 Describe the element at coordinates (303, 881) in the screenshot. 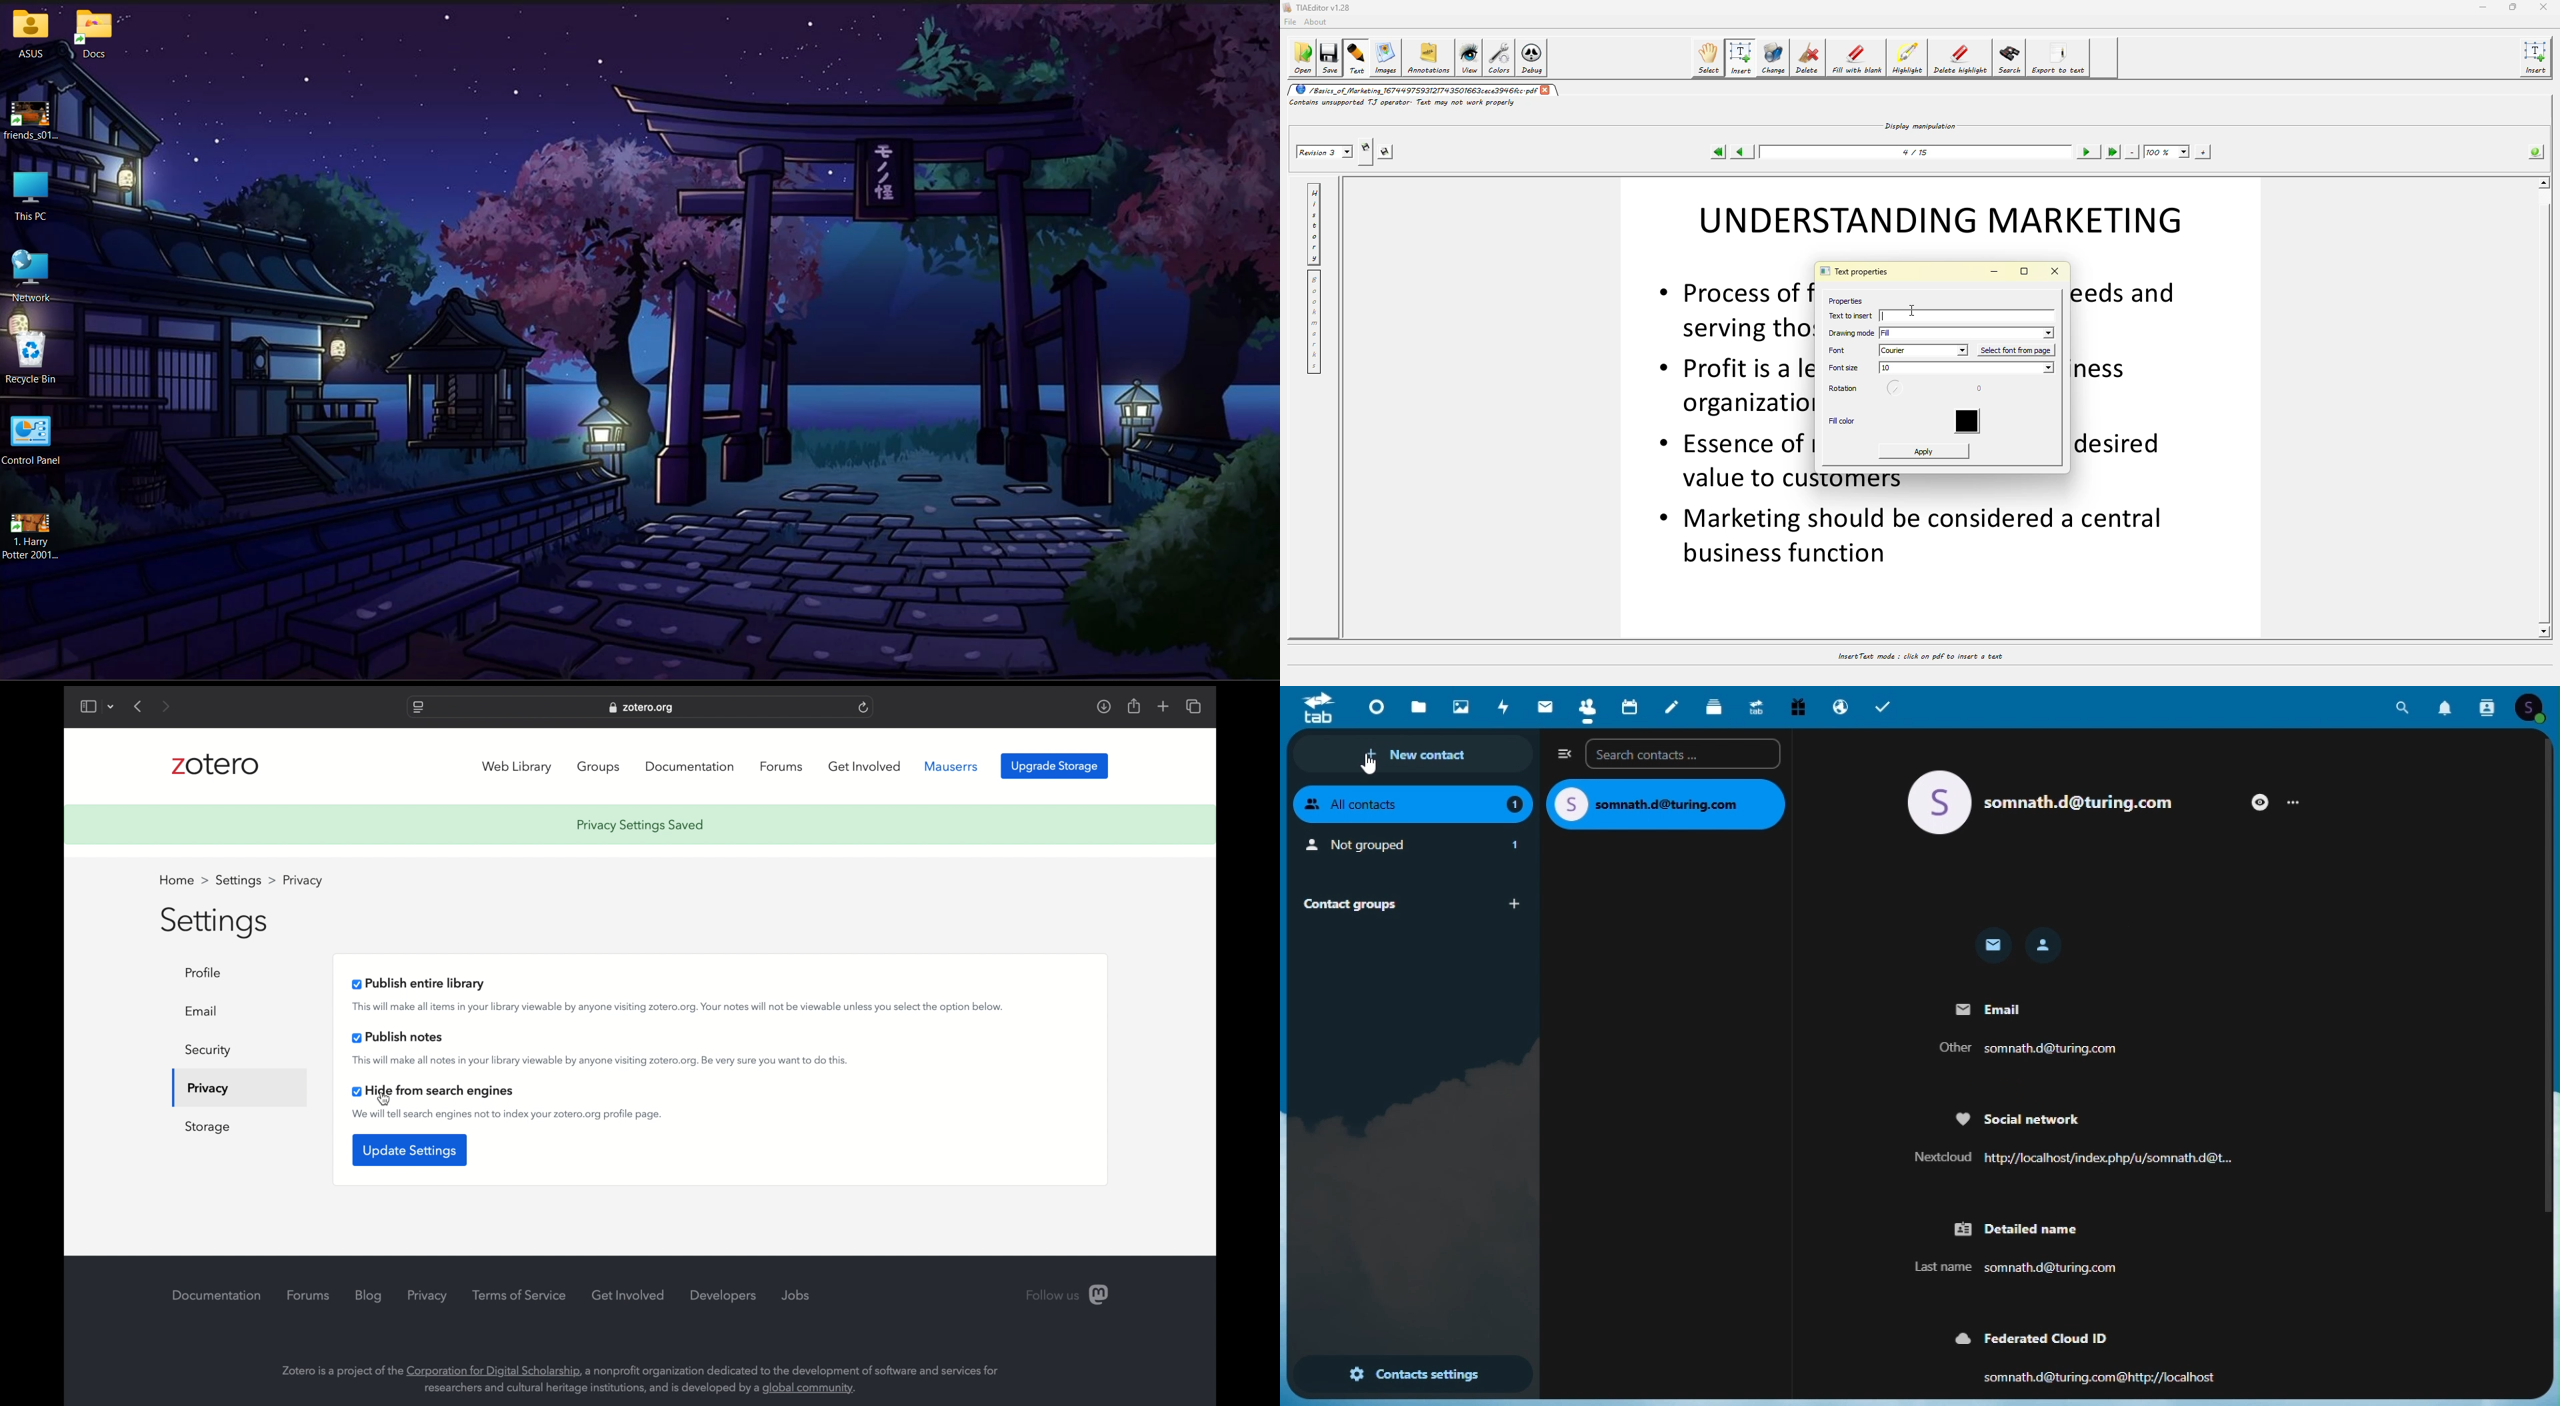

I see `profile` at that location.